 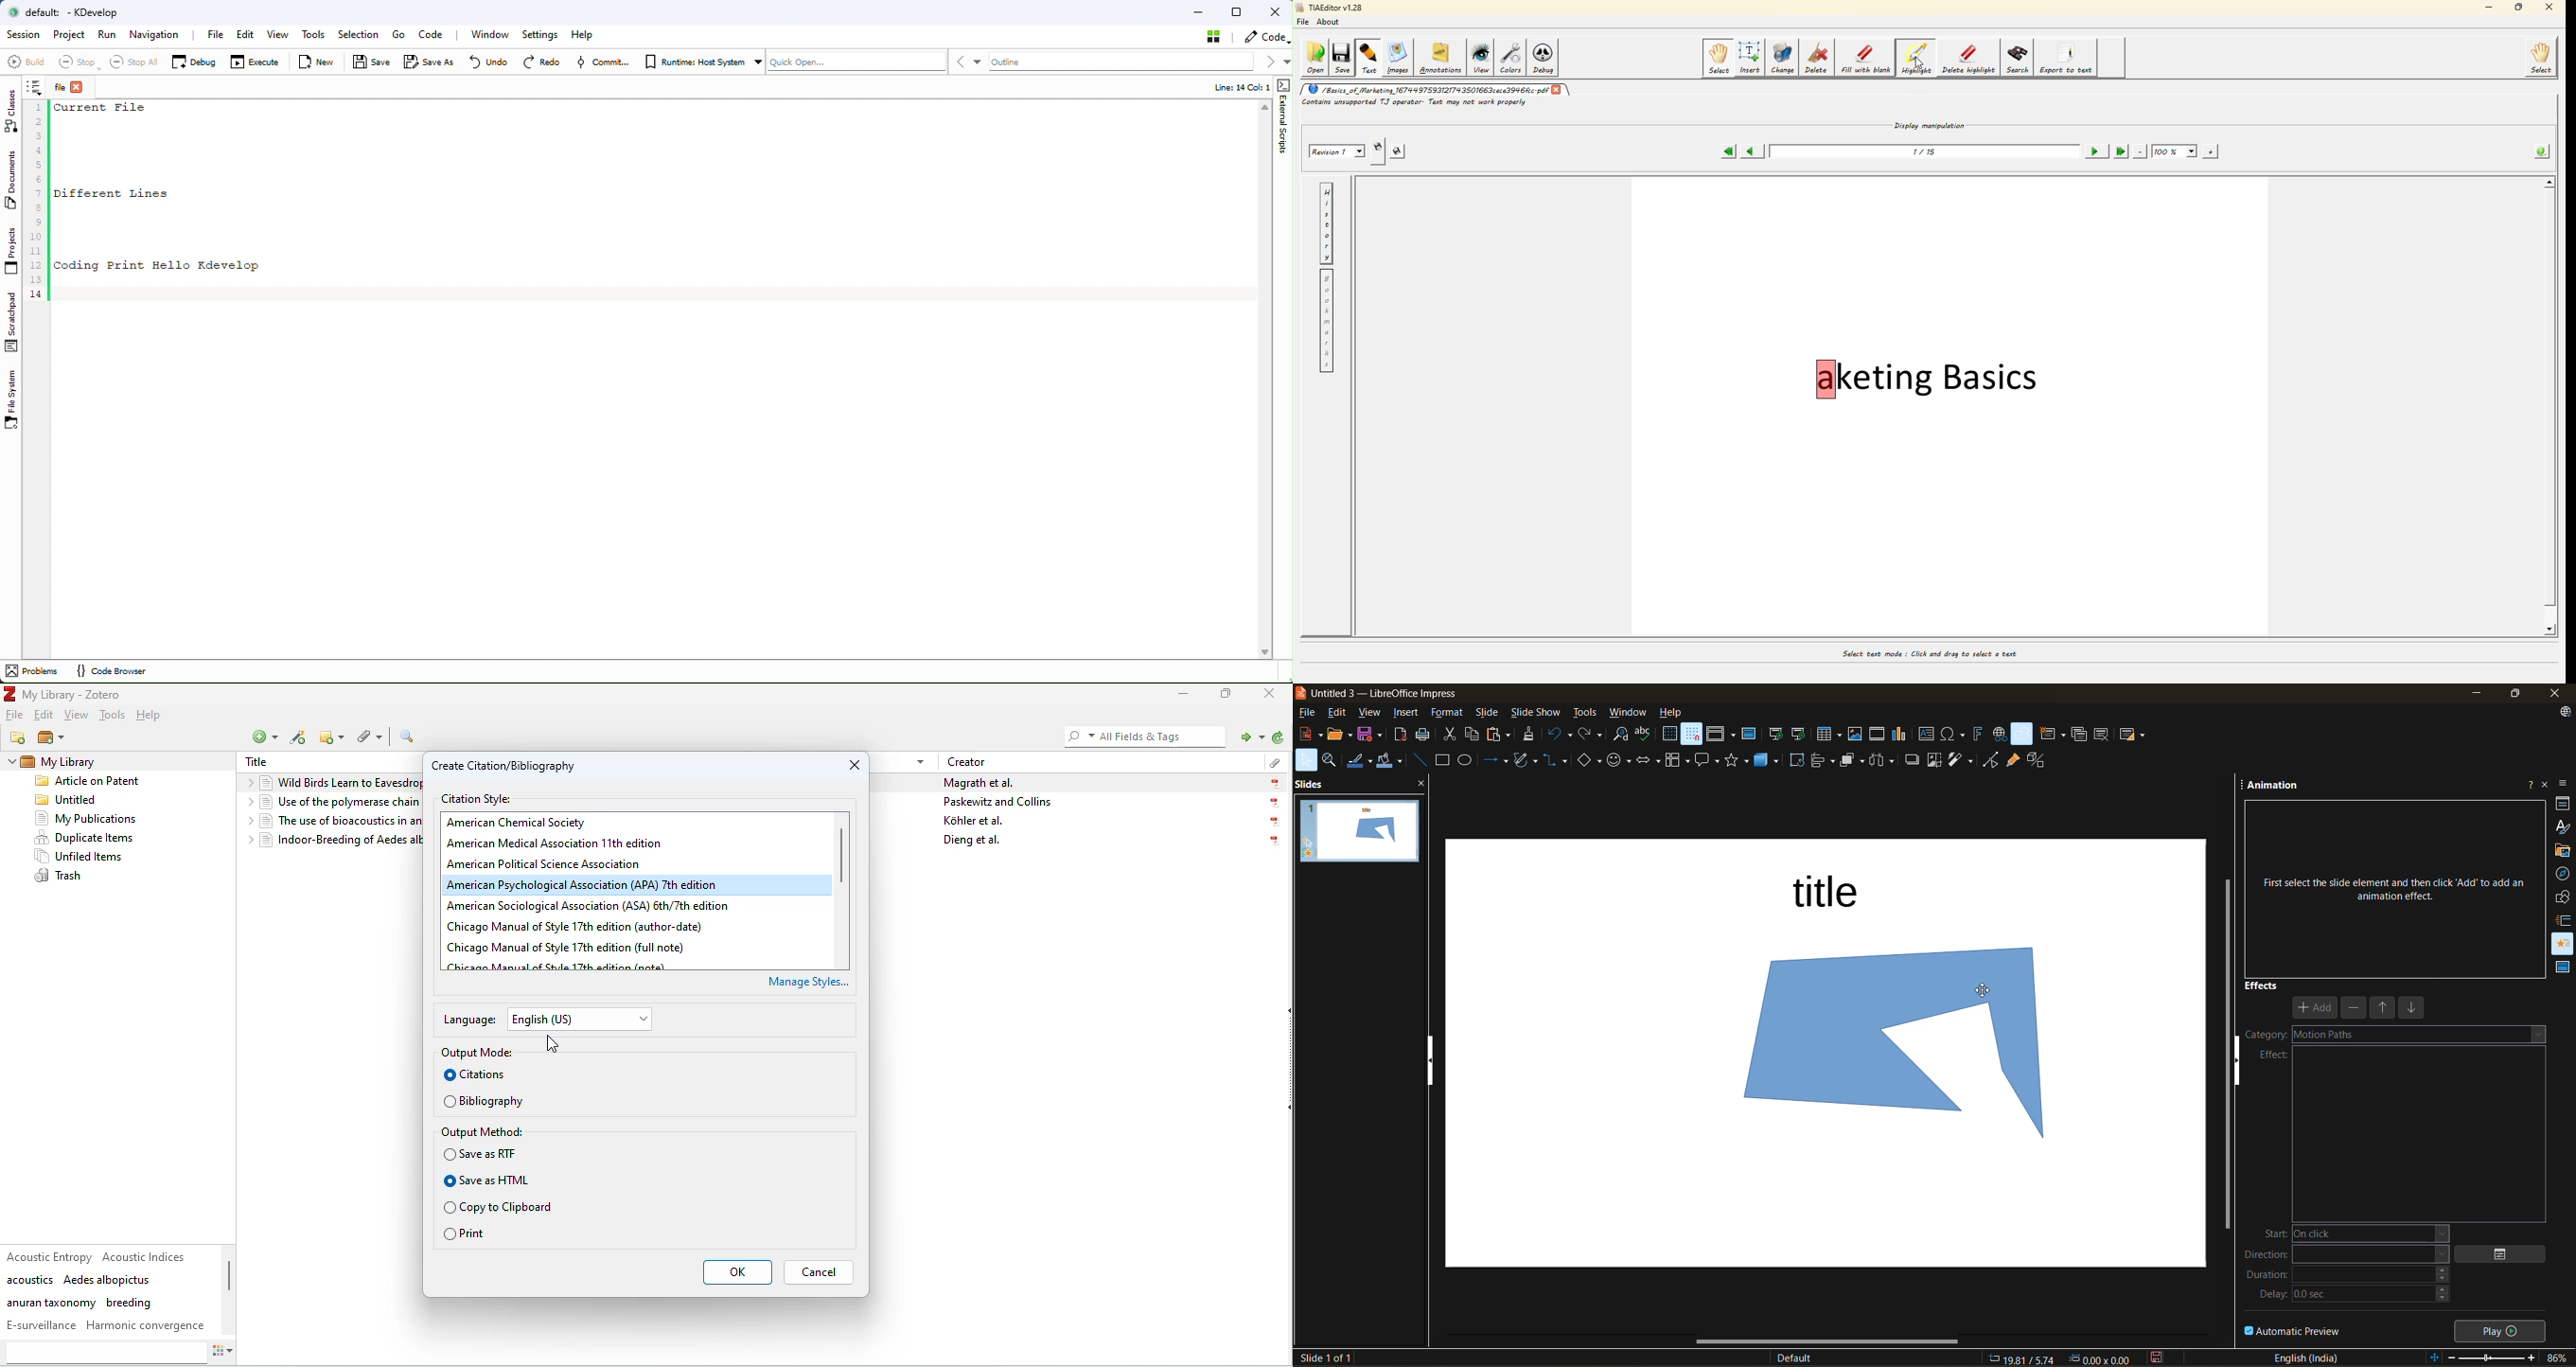 What do you see at coordinates (10, 764) in the screenshot?
I see `drop down` at bounding box center [10, 764].